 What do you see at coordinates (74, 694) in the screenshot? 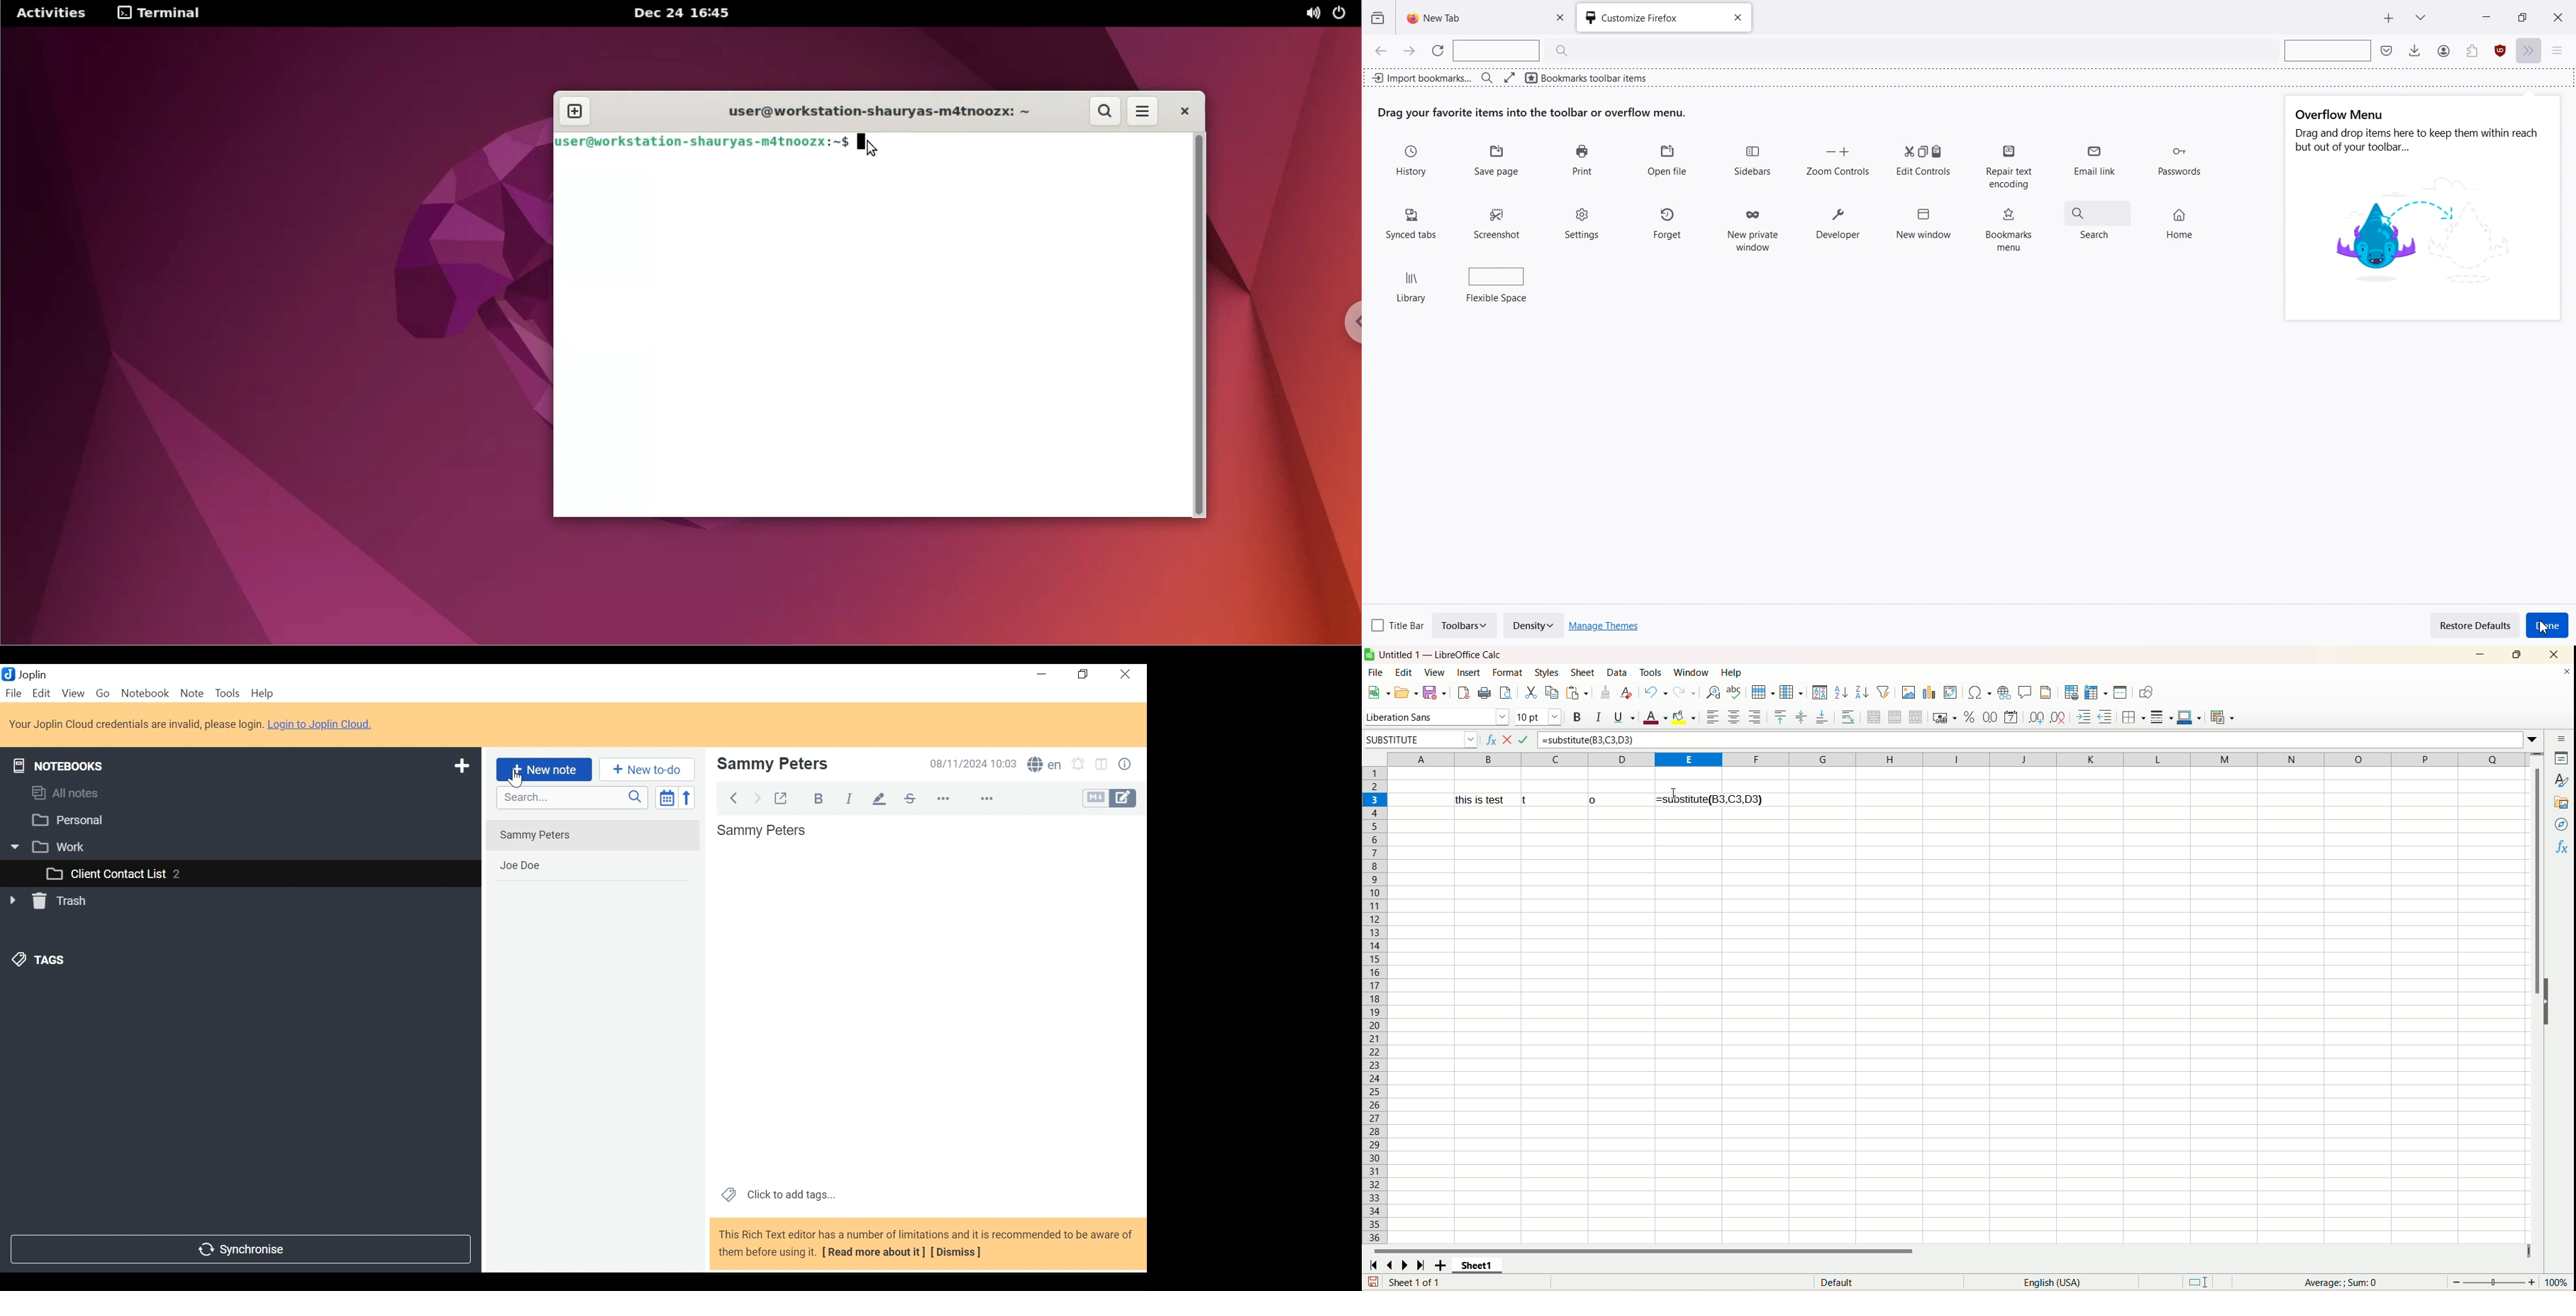
I see `View` at bounding box center [74, 694].